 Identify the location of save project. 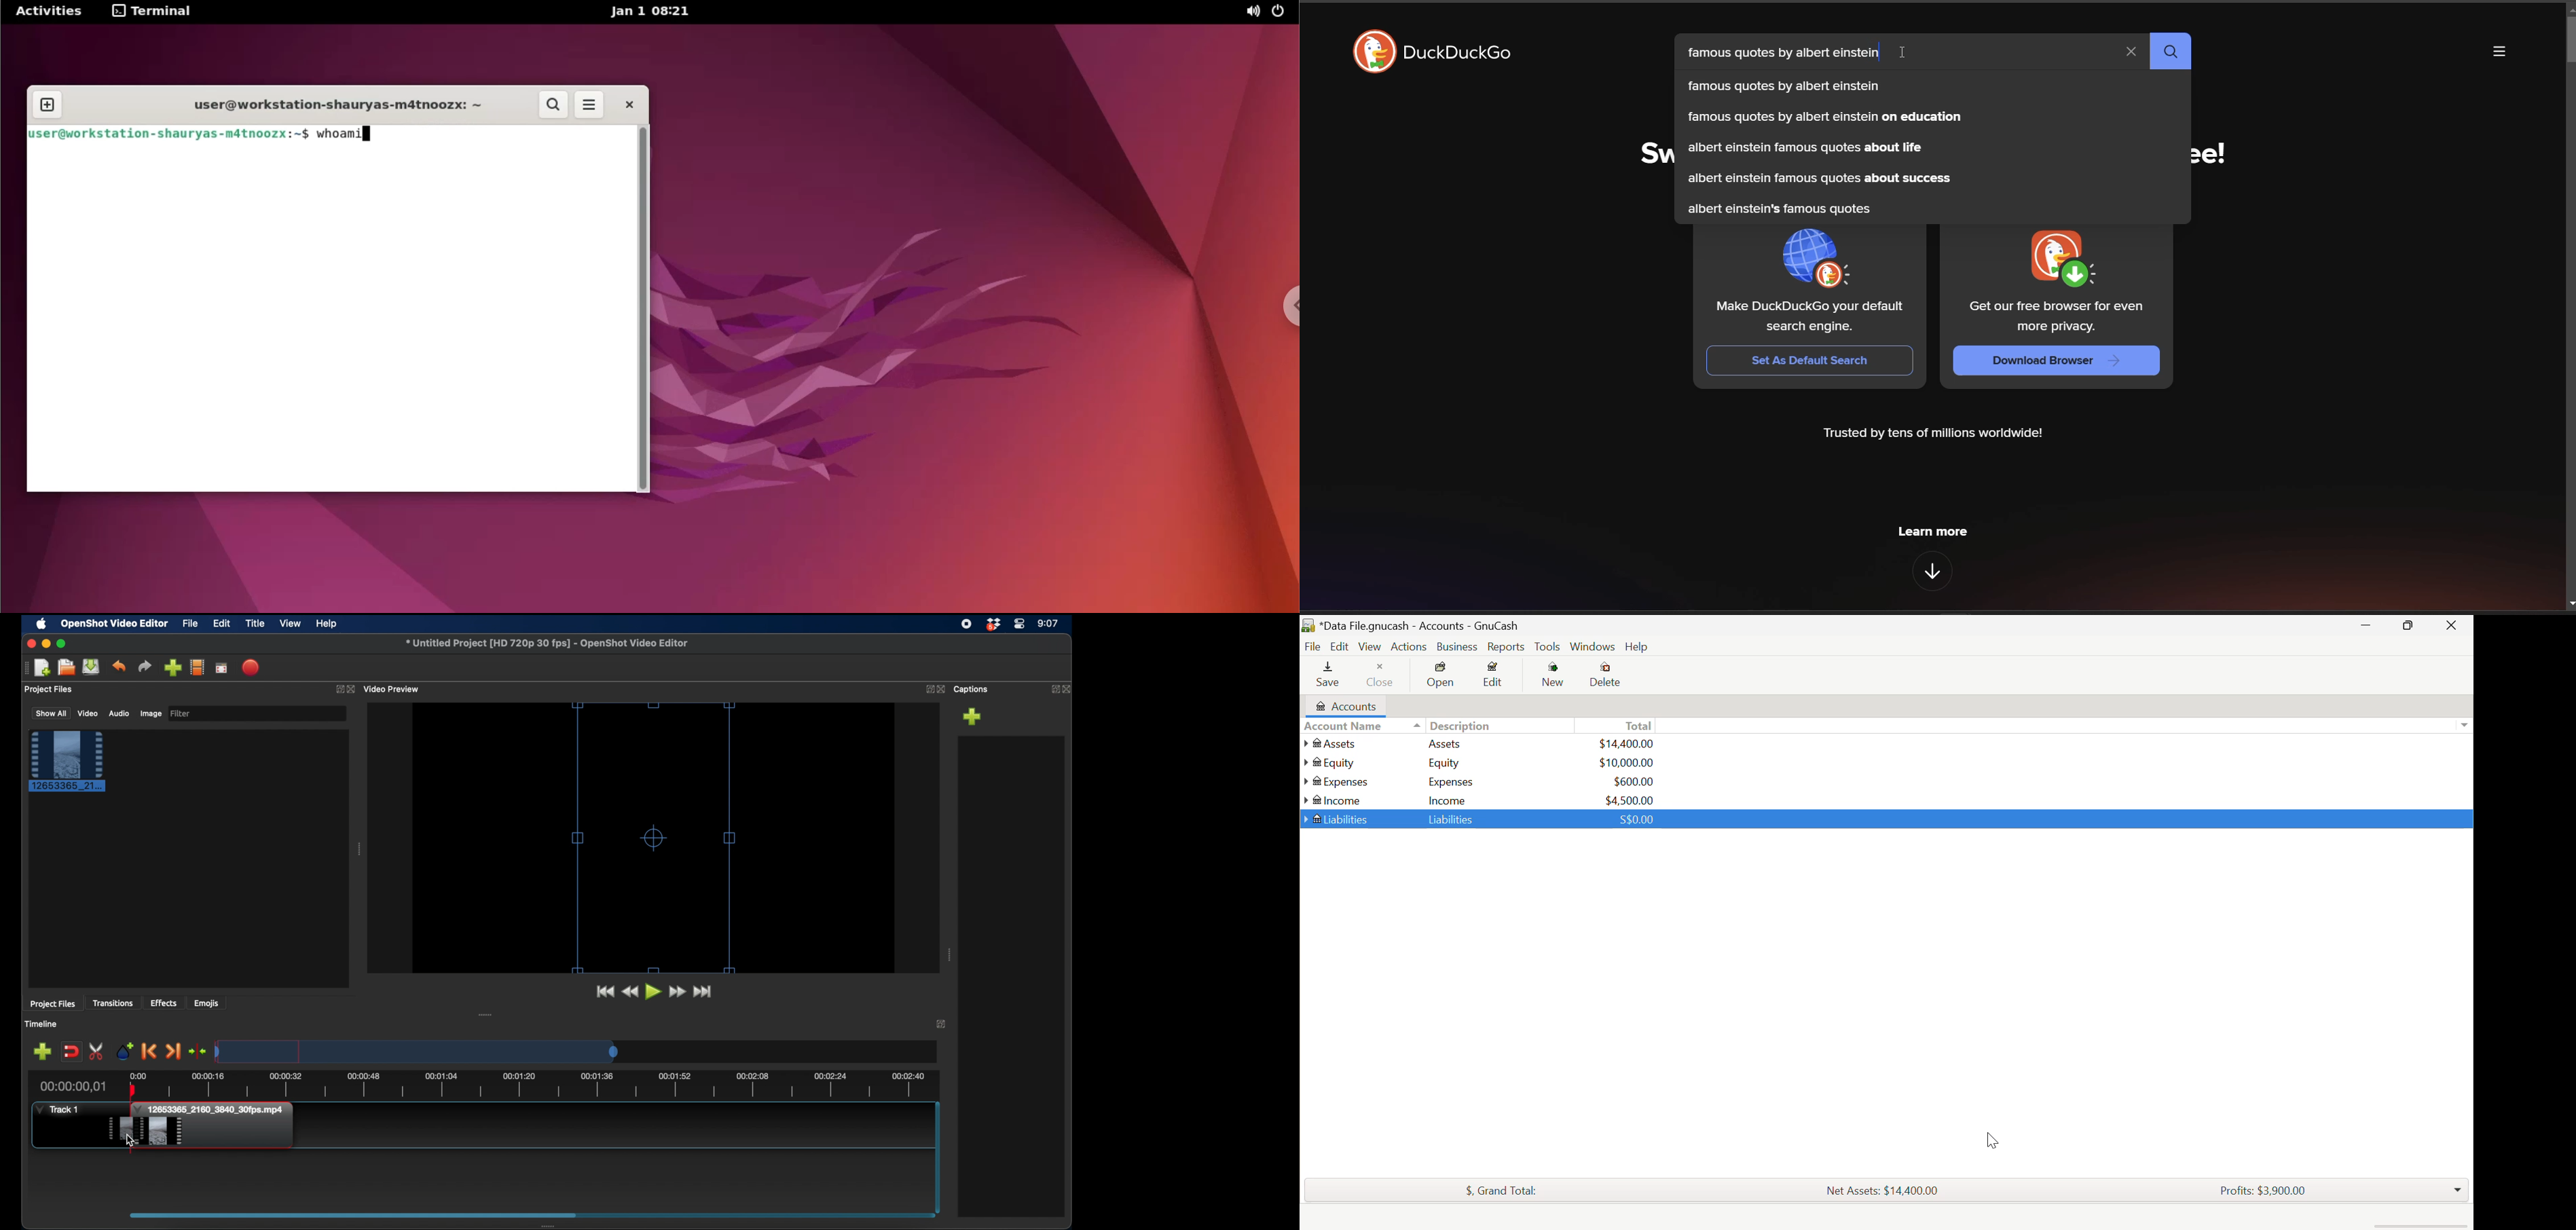
(92, 667).